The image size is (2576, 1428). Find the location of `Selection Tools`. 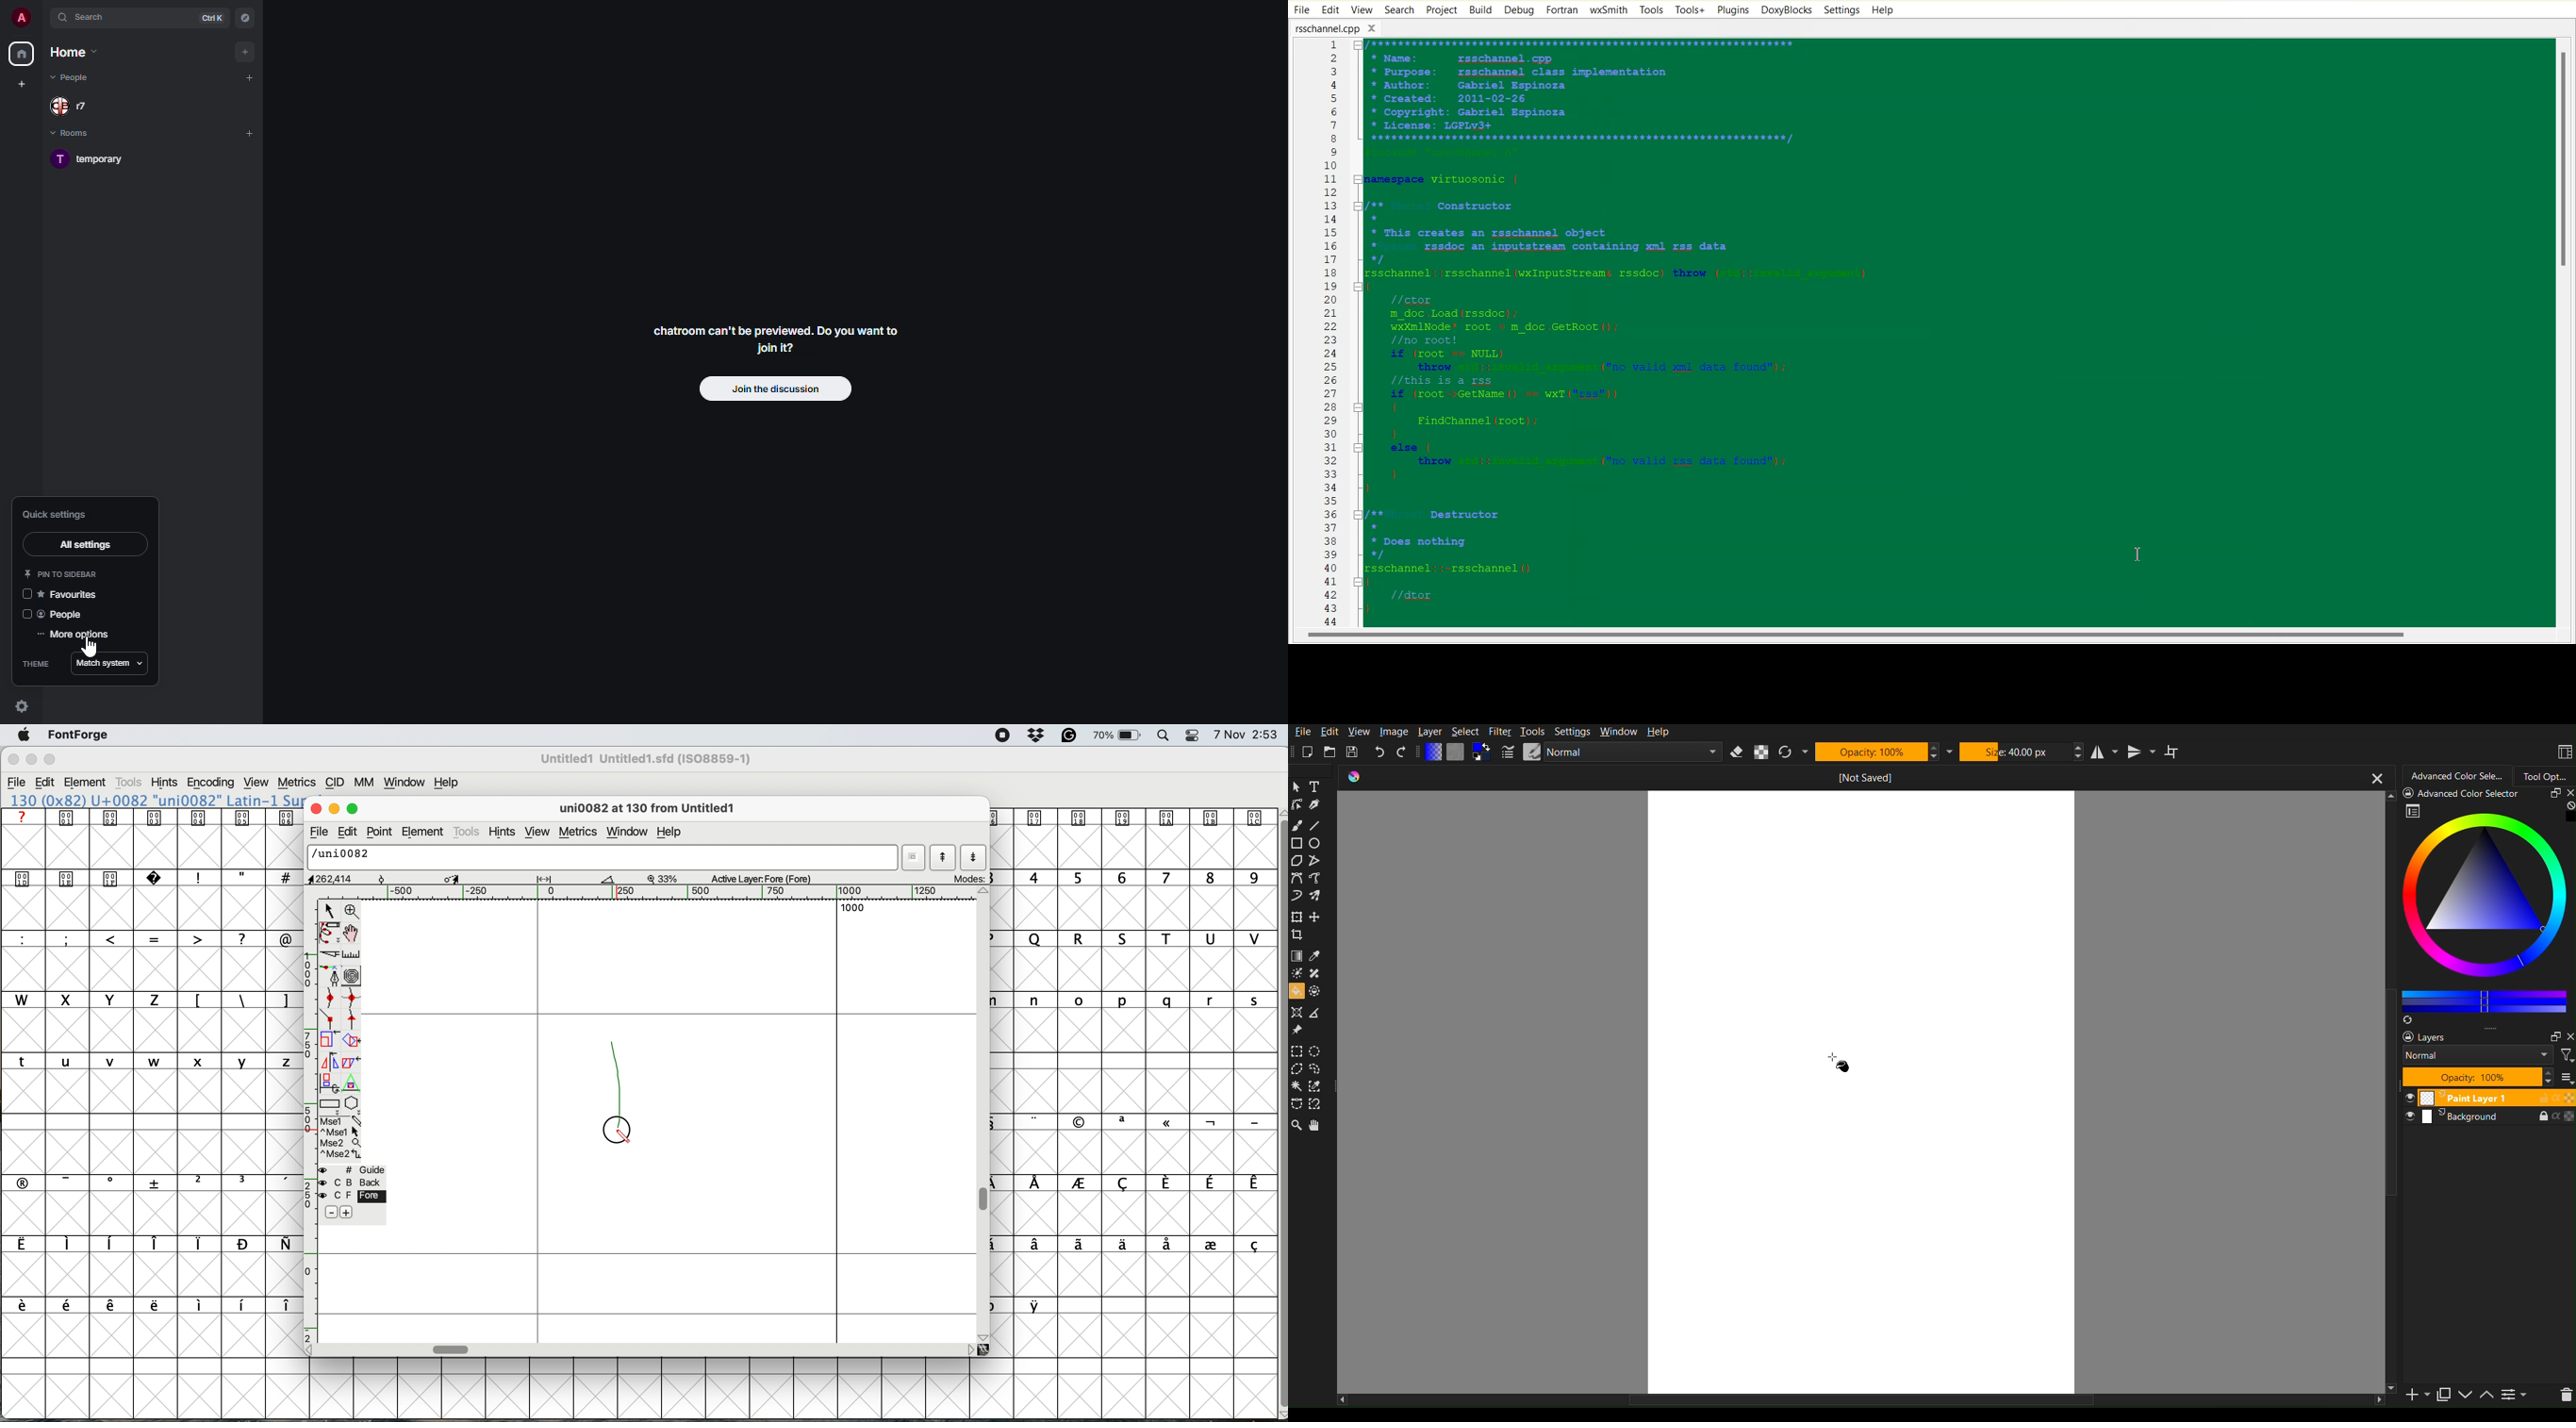

Selection Tools is located at coordinates (1311, 1079).